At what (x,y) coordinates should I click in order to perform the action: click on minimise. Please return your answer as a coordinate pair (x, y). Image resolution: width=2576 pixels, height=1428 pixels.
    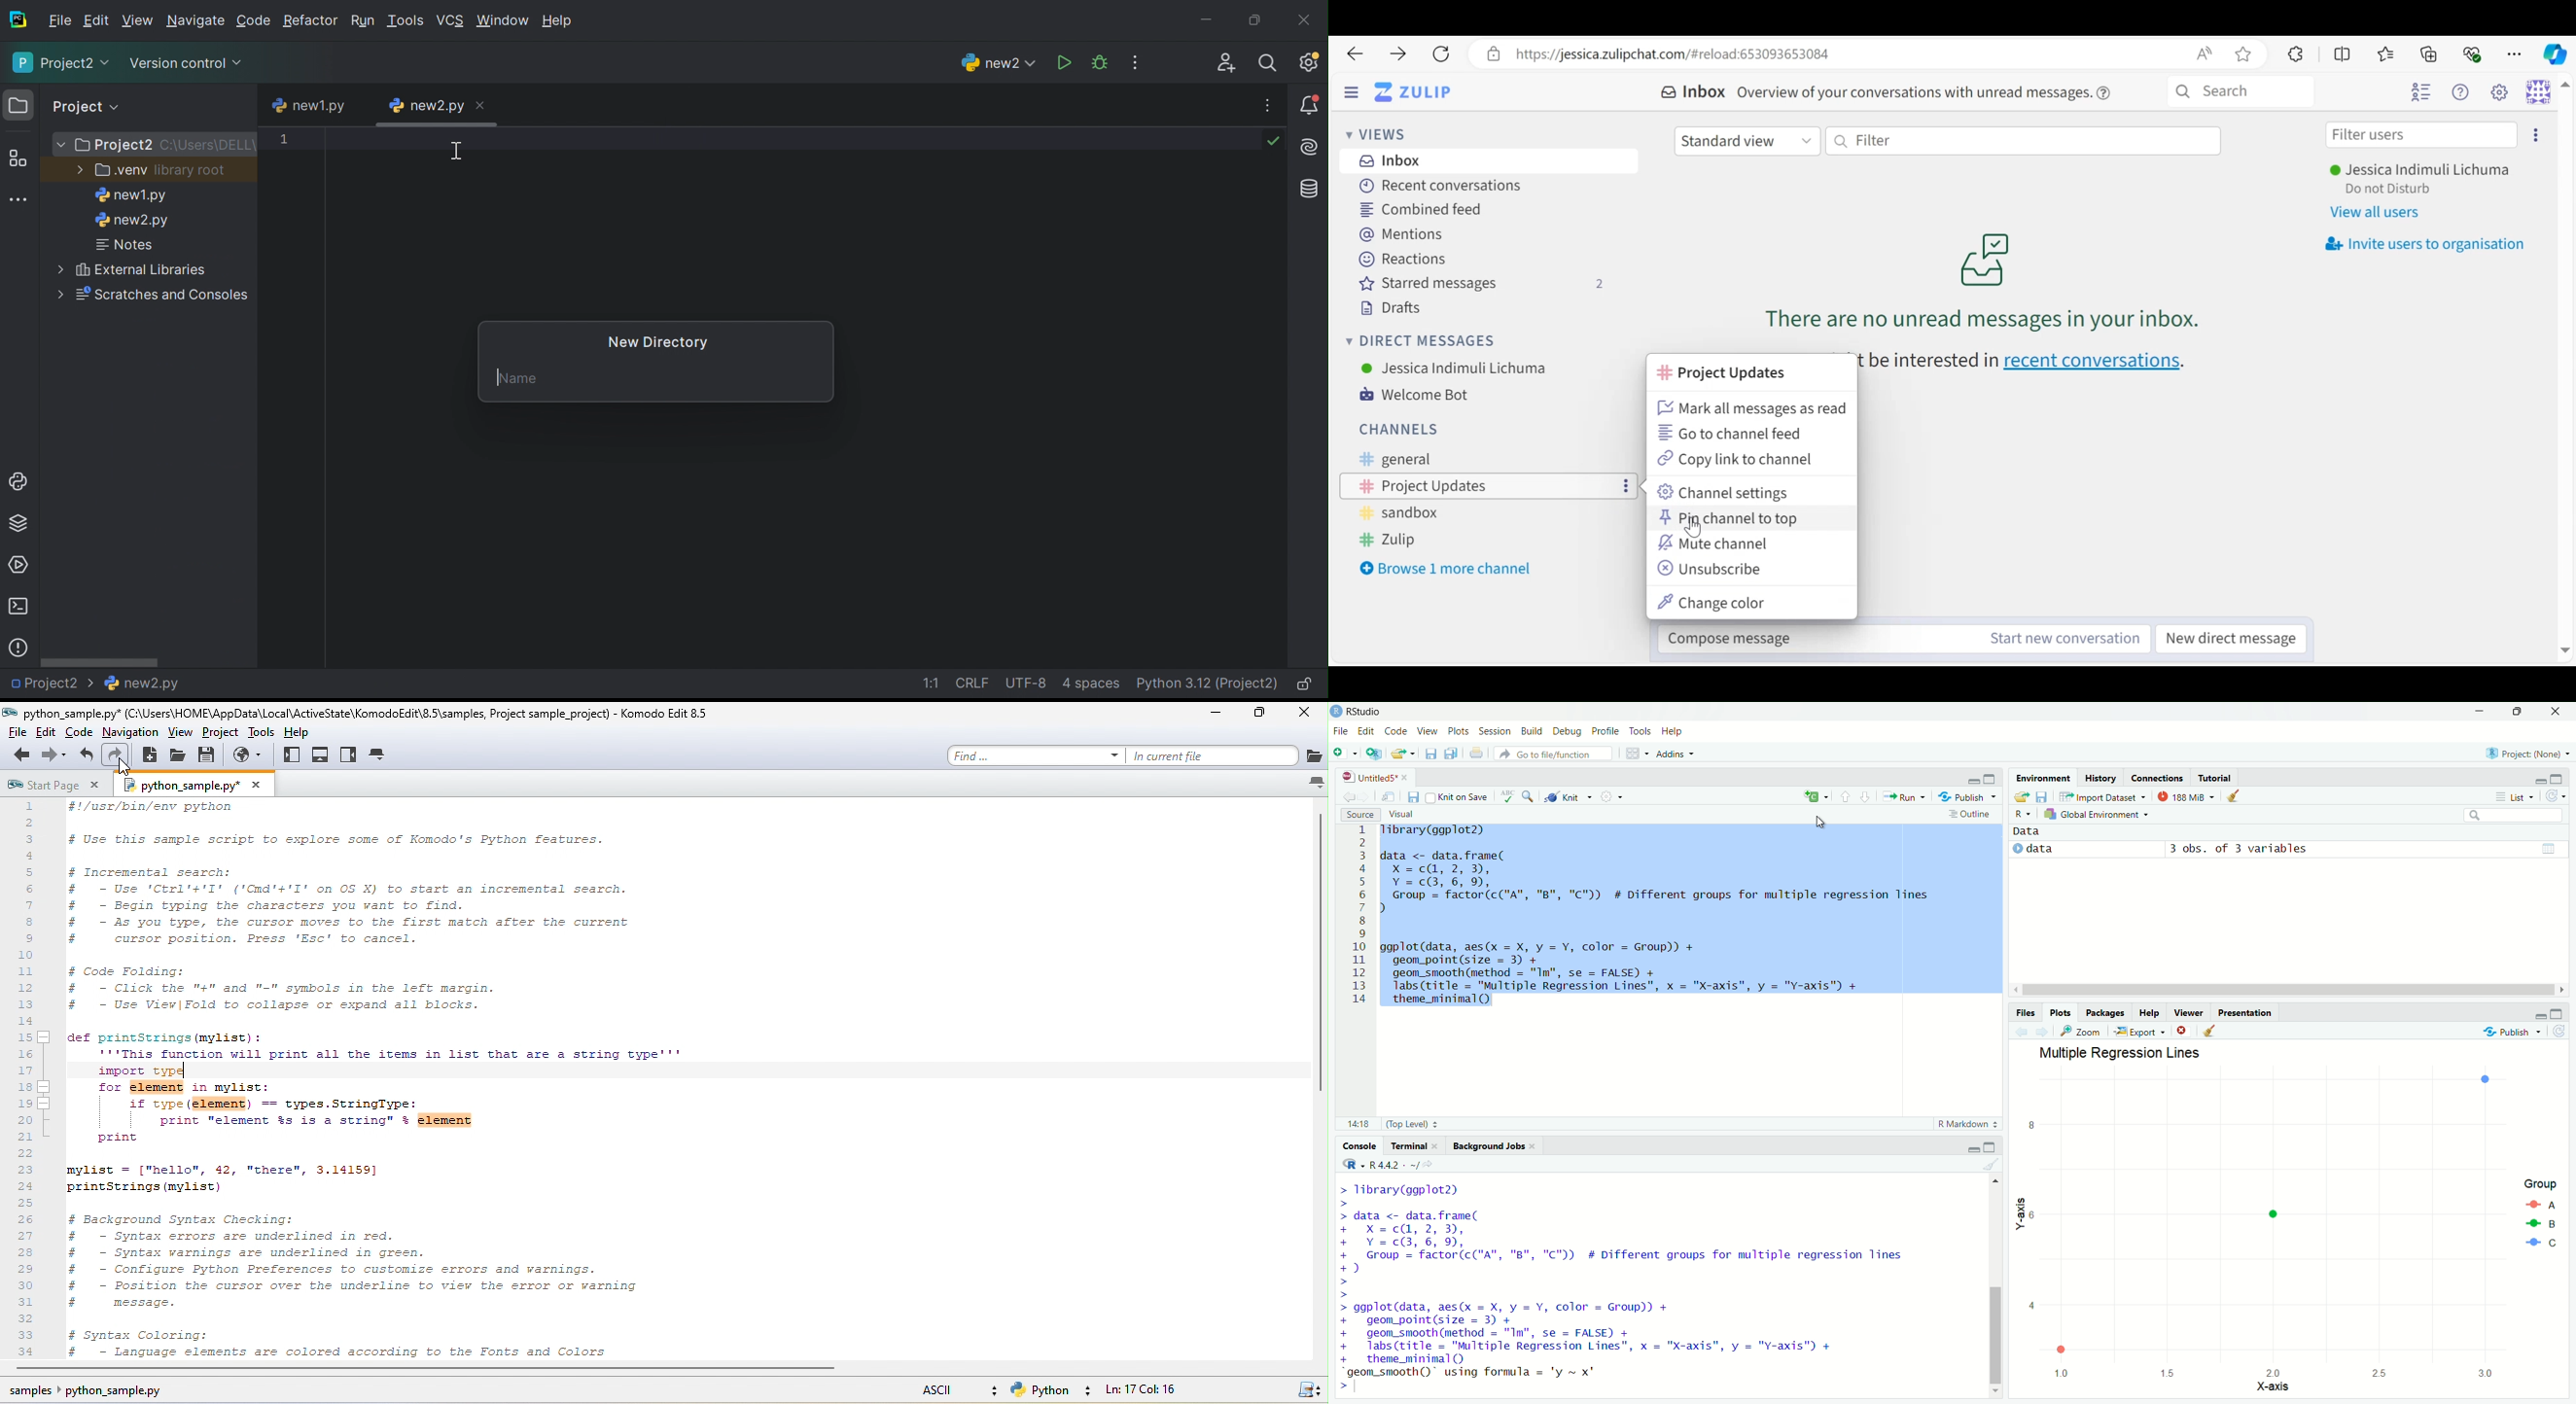
    Looking at the image, I should click on (2537, 780).